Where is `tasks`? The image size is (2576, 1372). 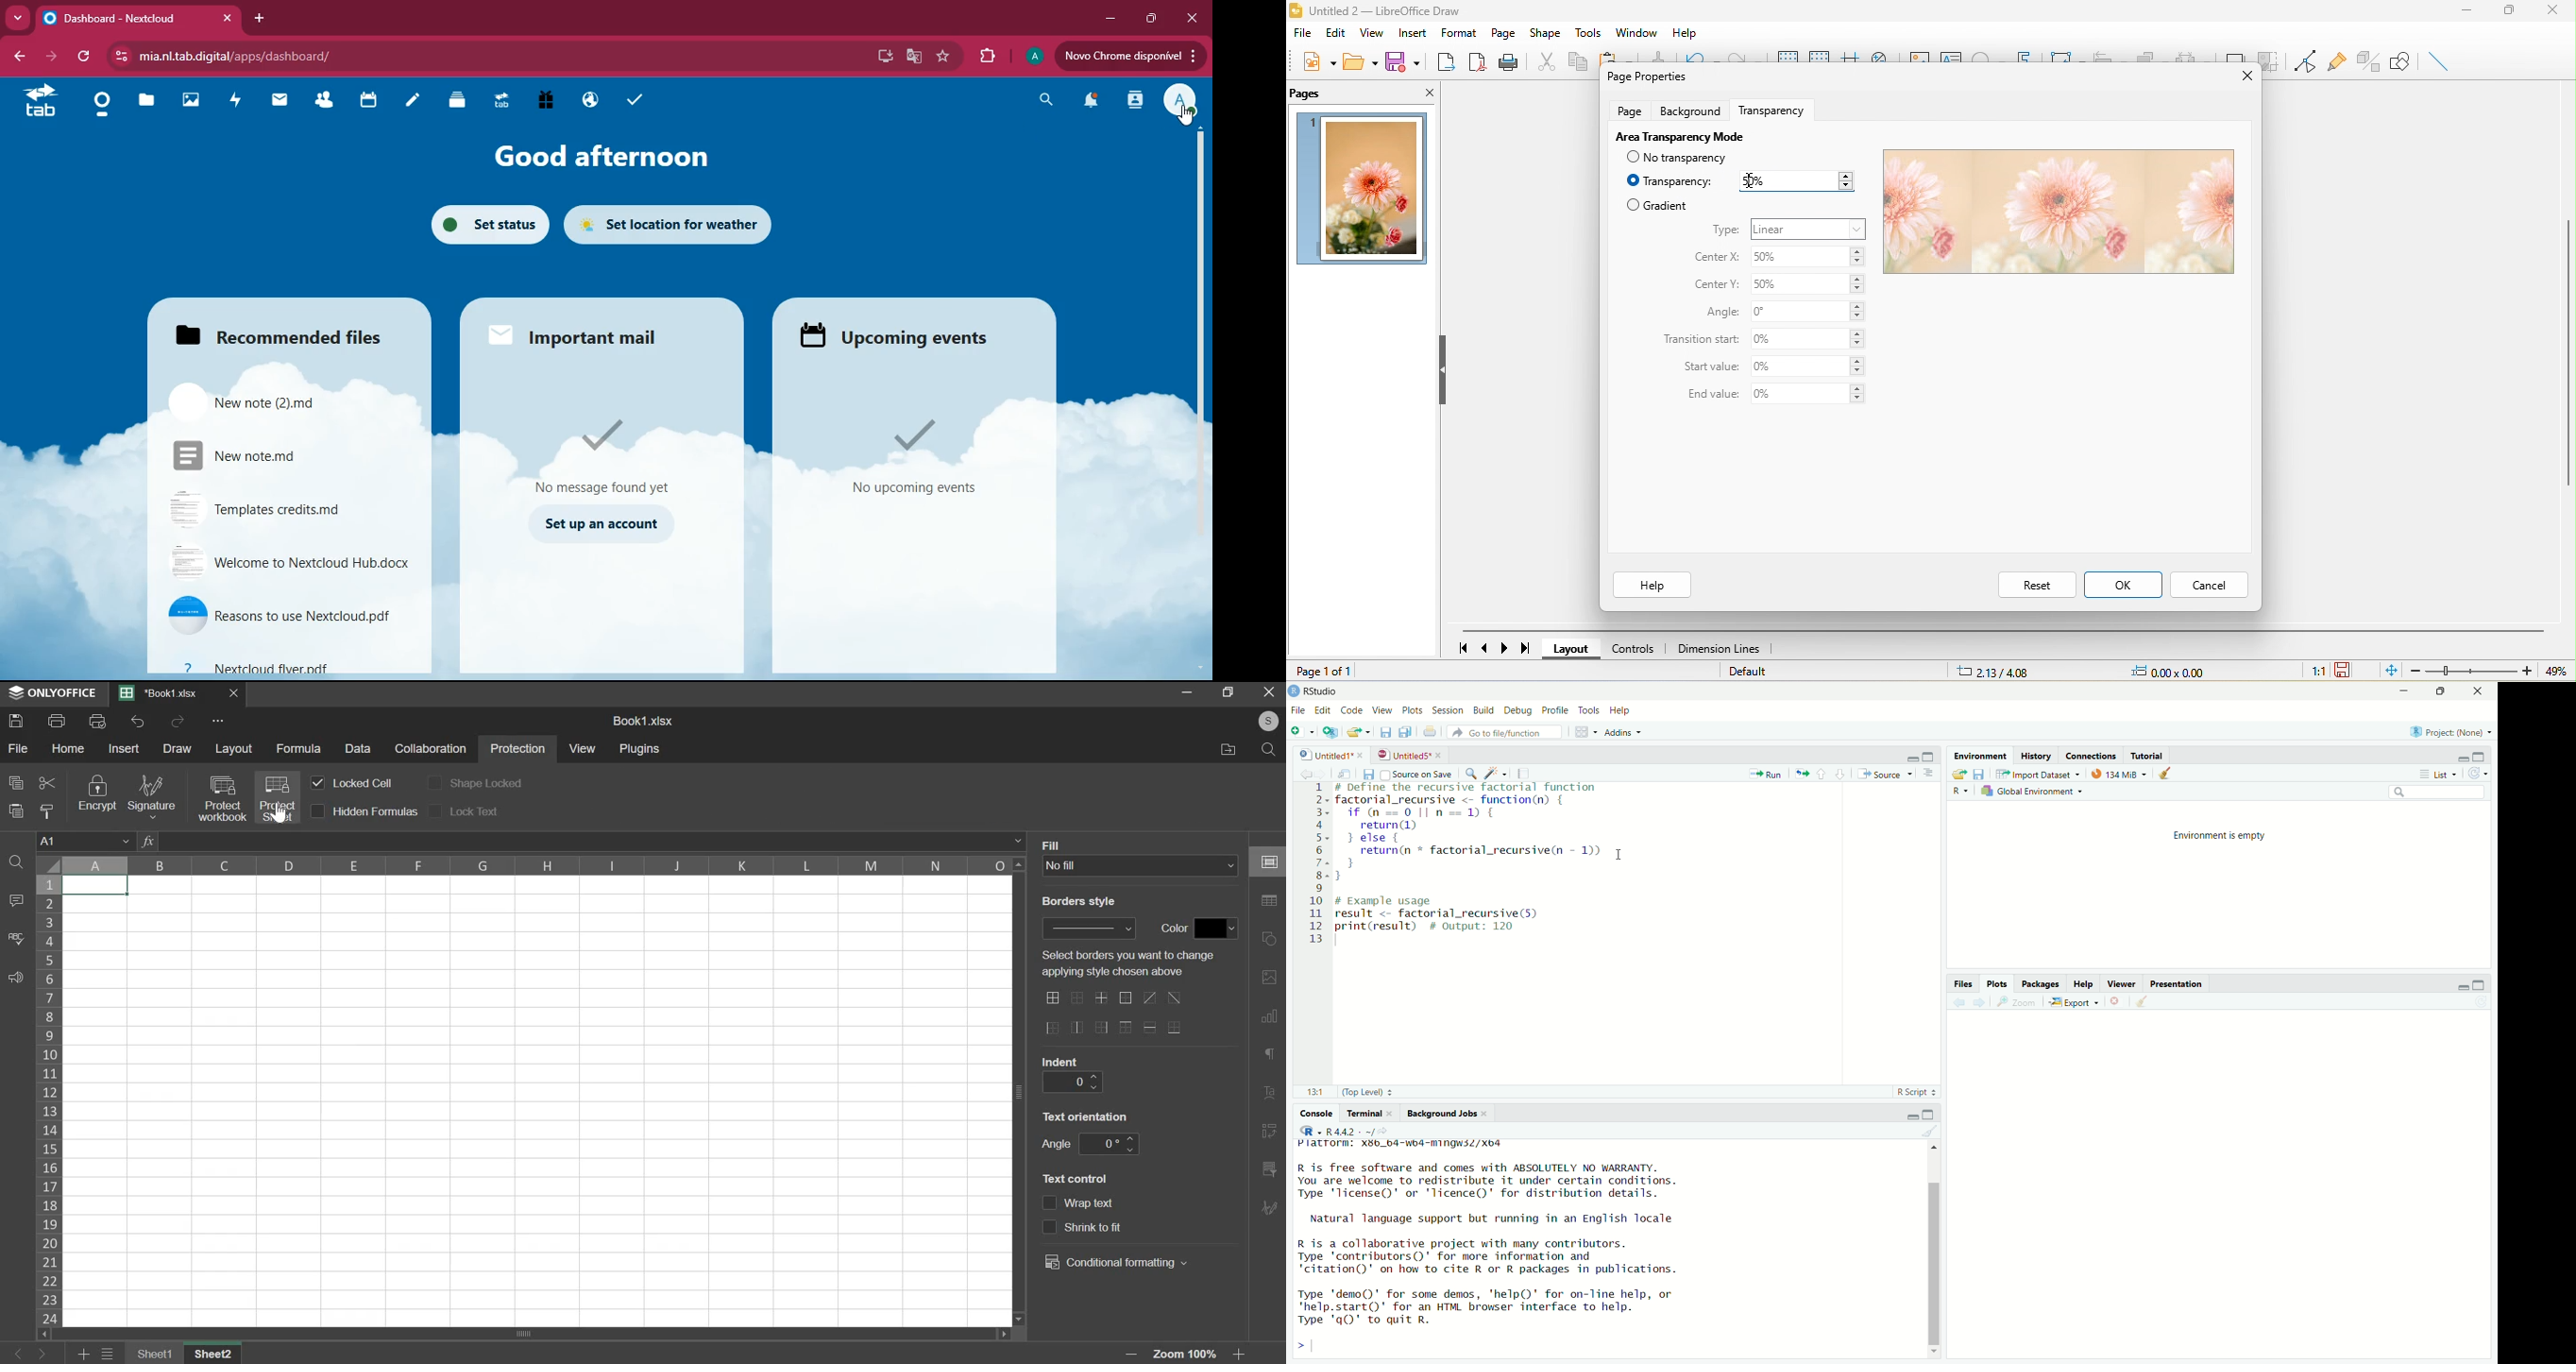
tasks is located at coordinates (636, 102).